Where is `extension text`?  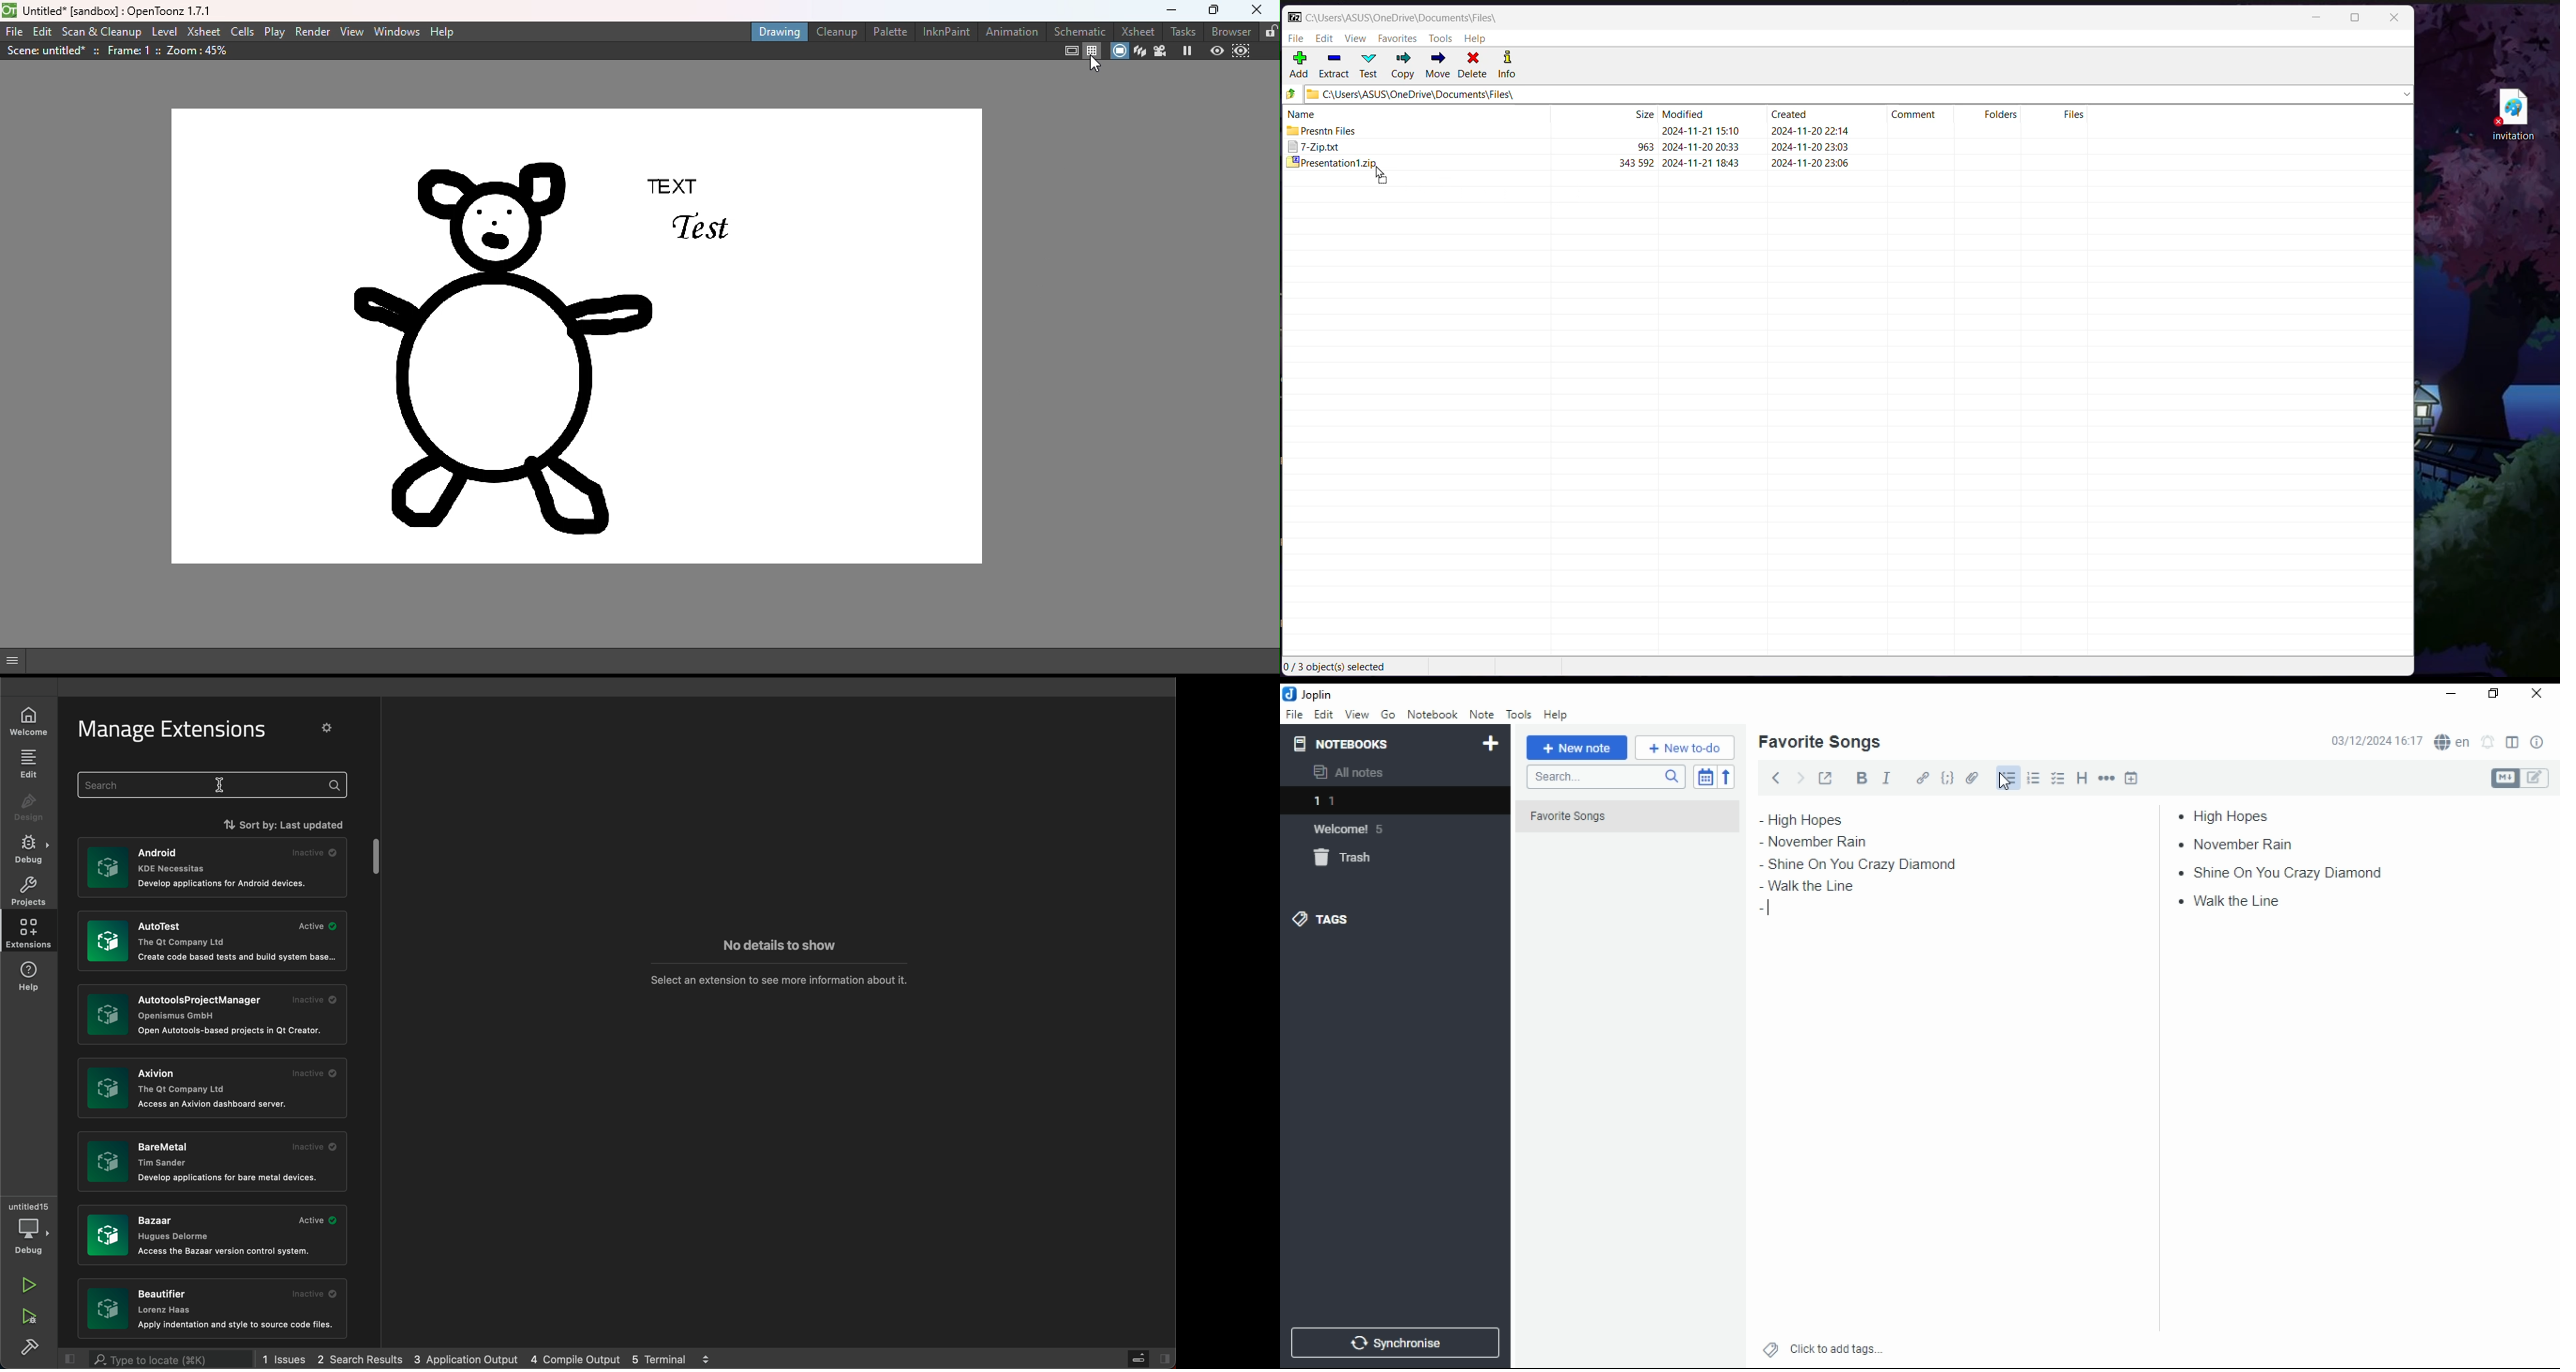 extension text is located at coordinates (183, 1080).